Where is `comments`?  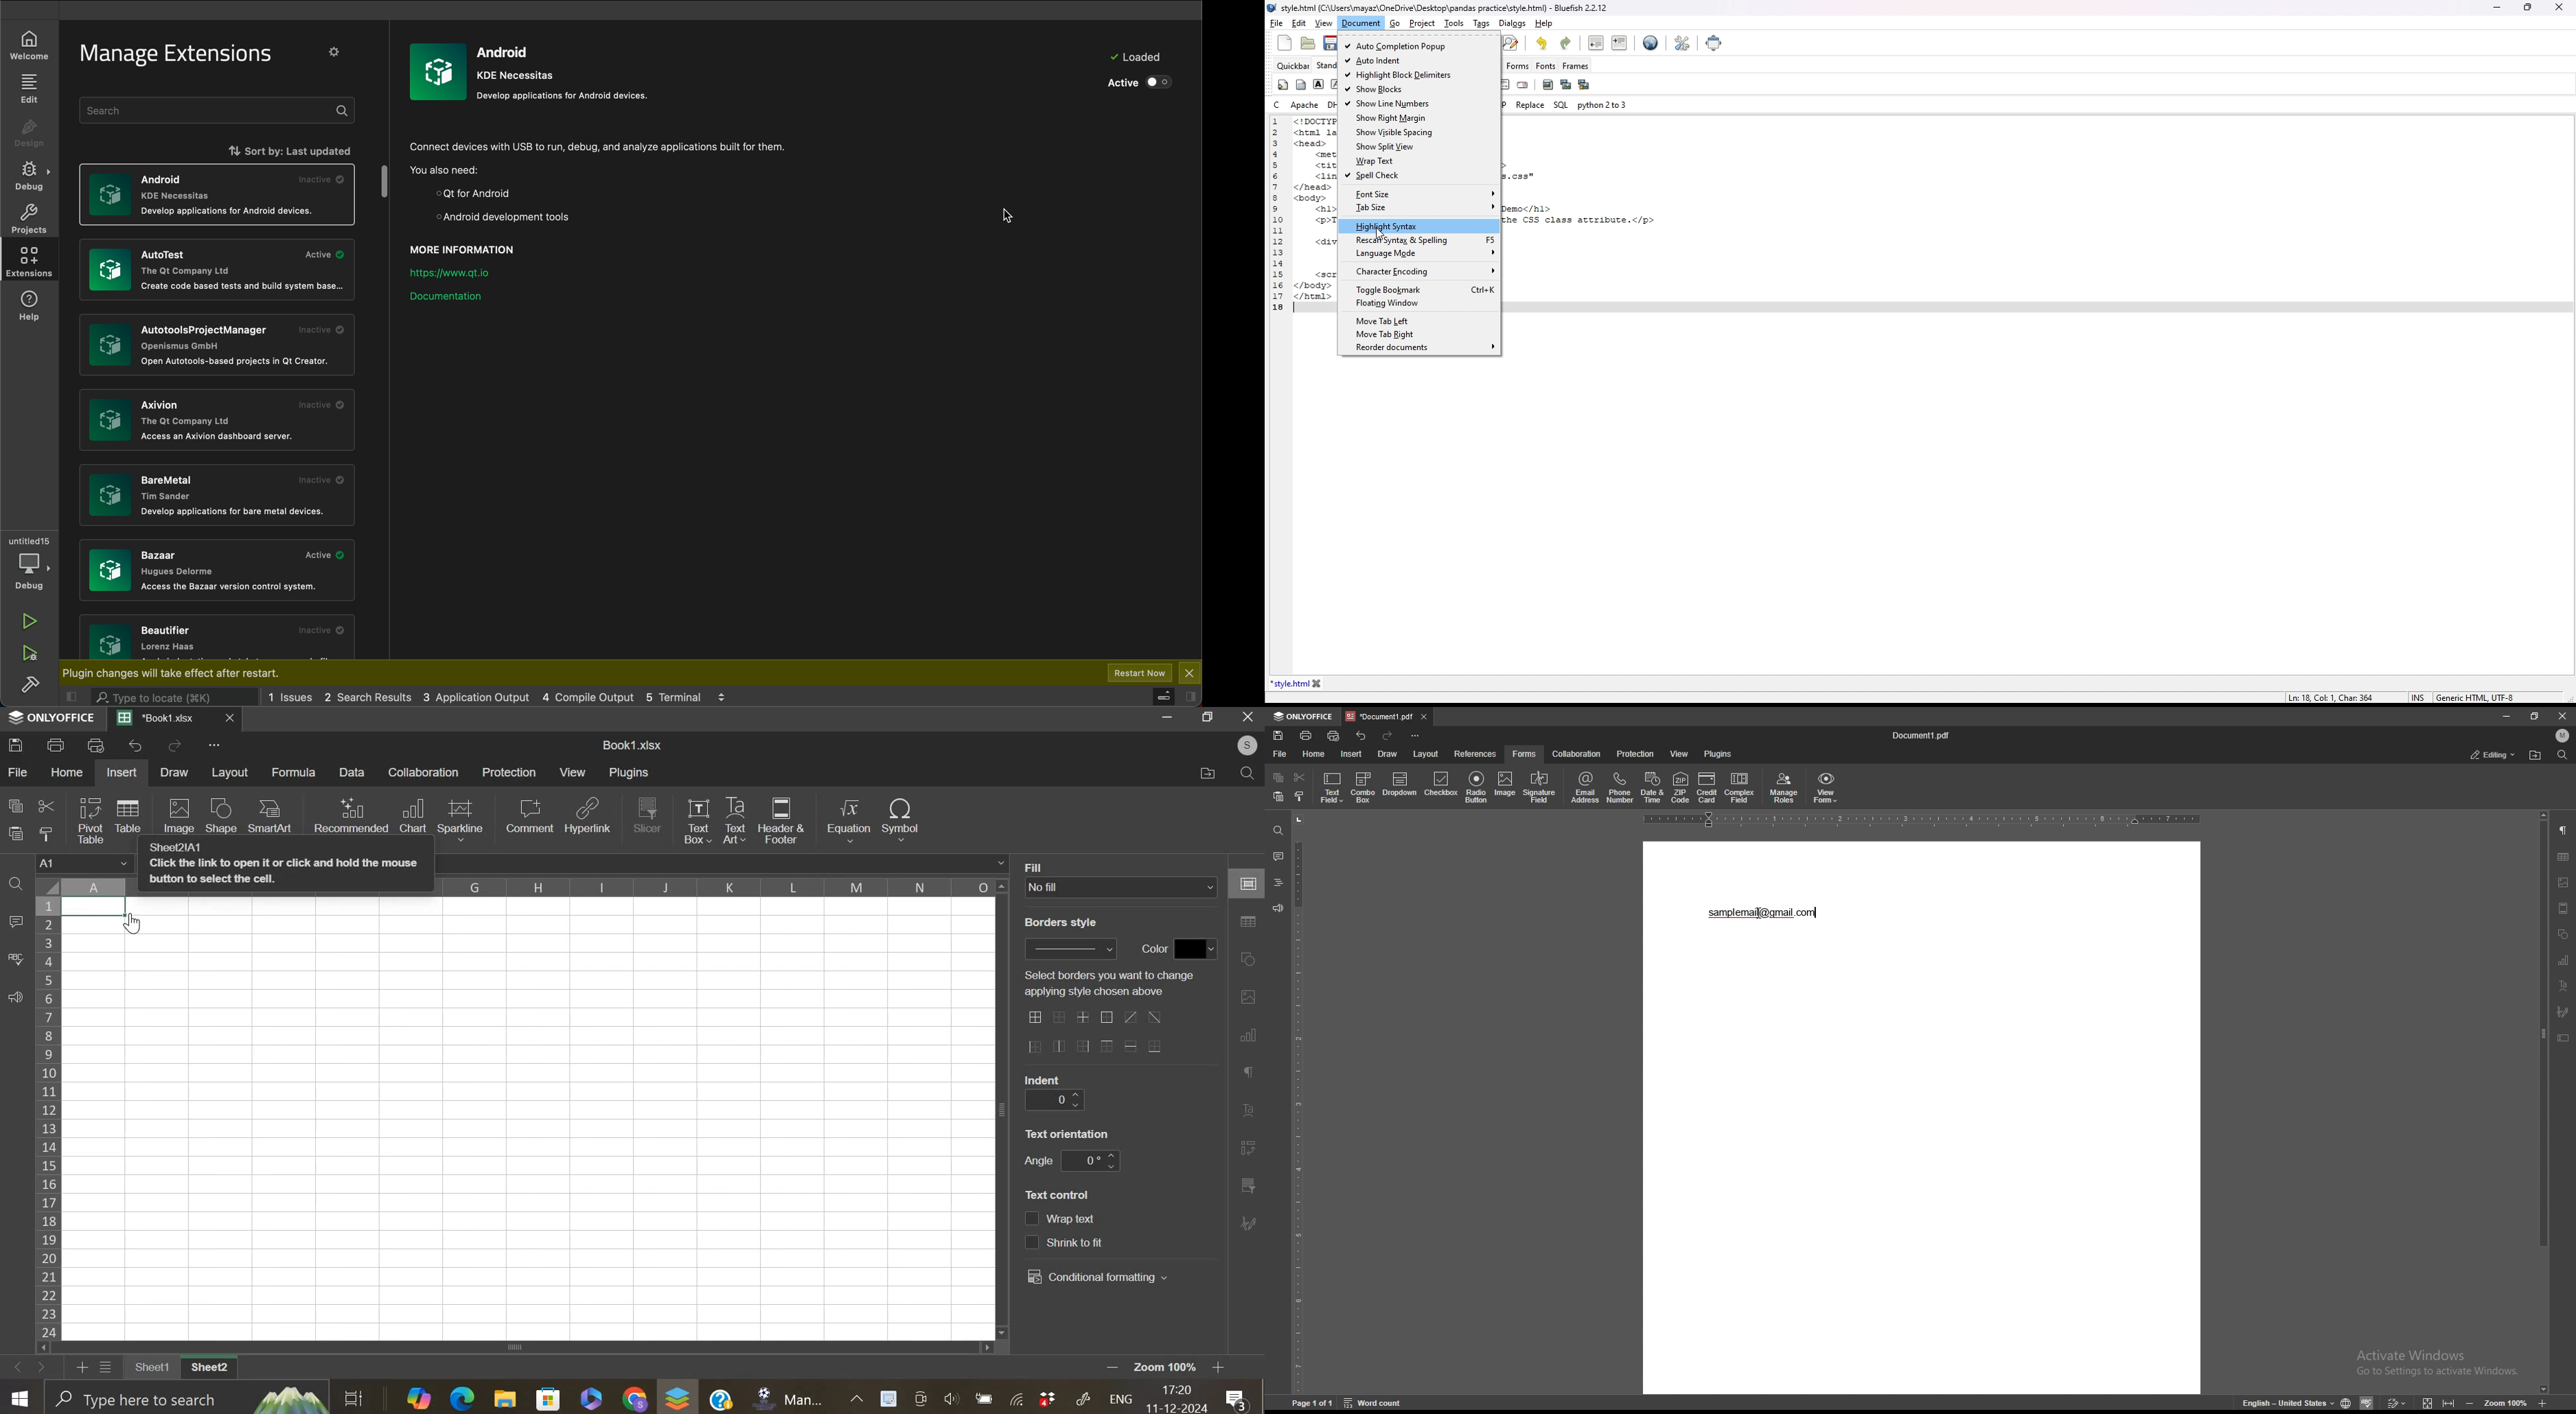 comments is located at coordinates (1278, 857).